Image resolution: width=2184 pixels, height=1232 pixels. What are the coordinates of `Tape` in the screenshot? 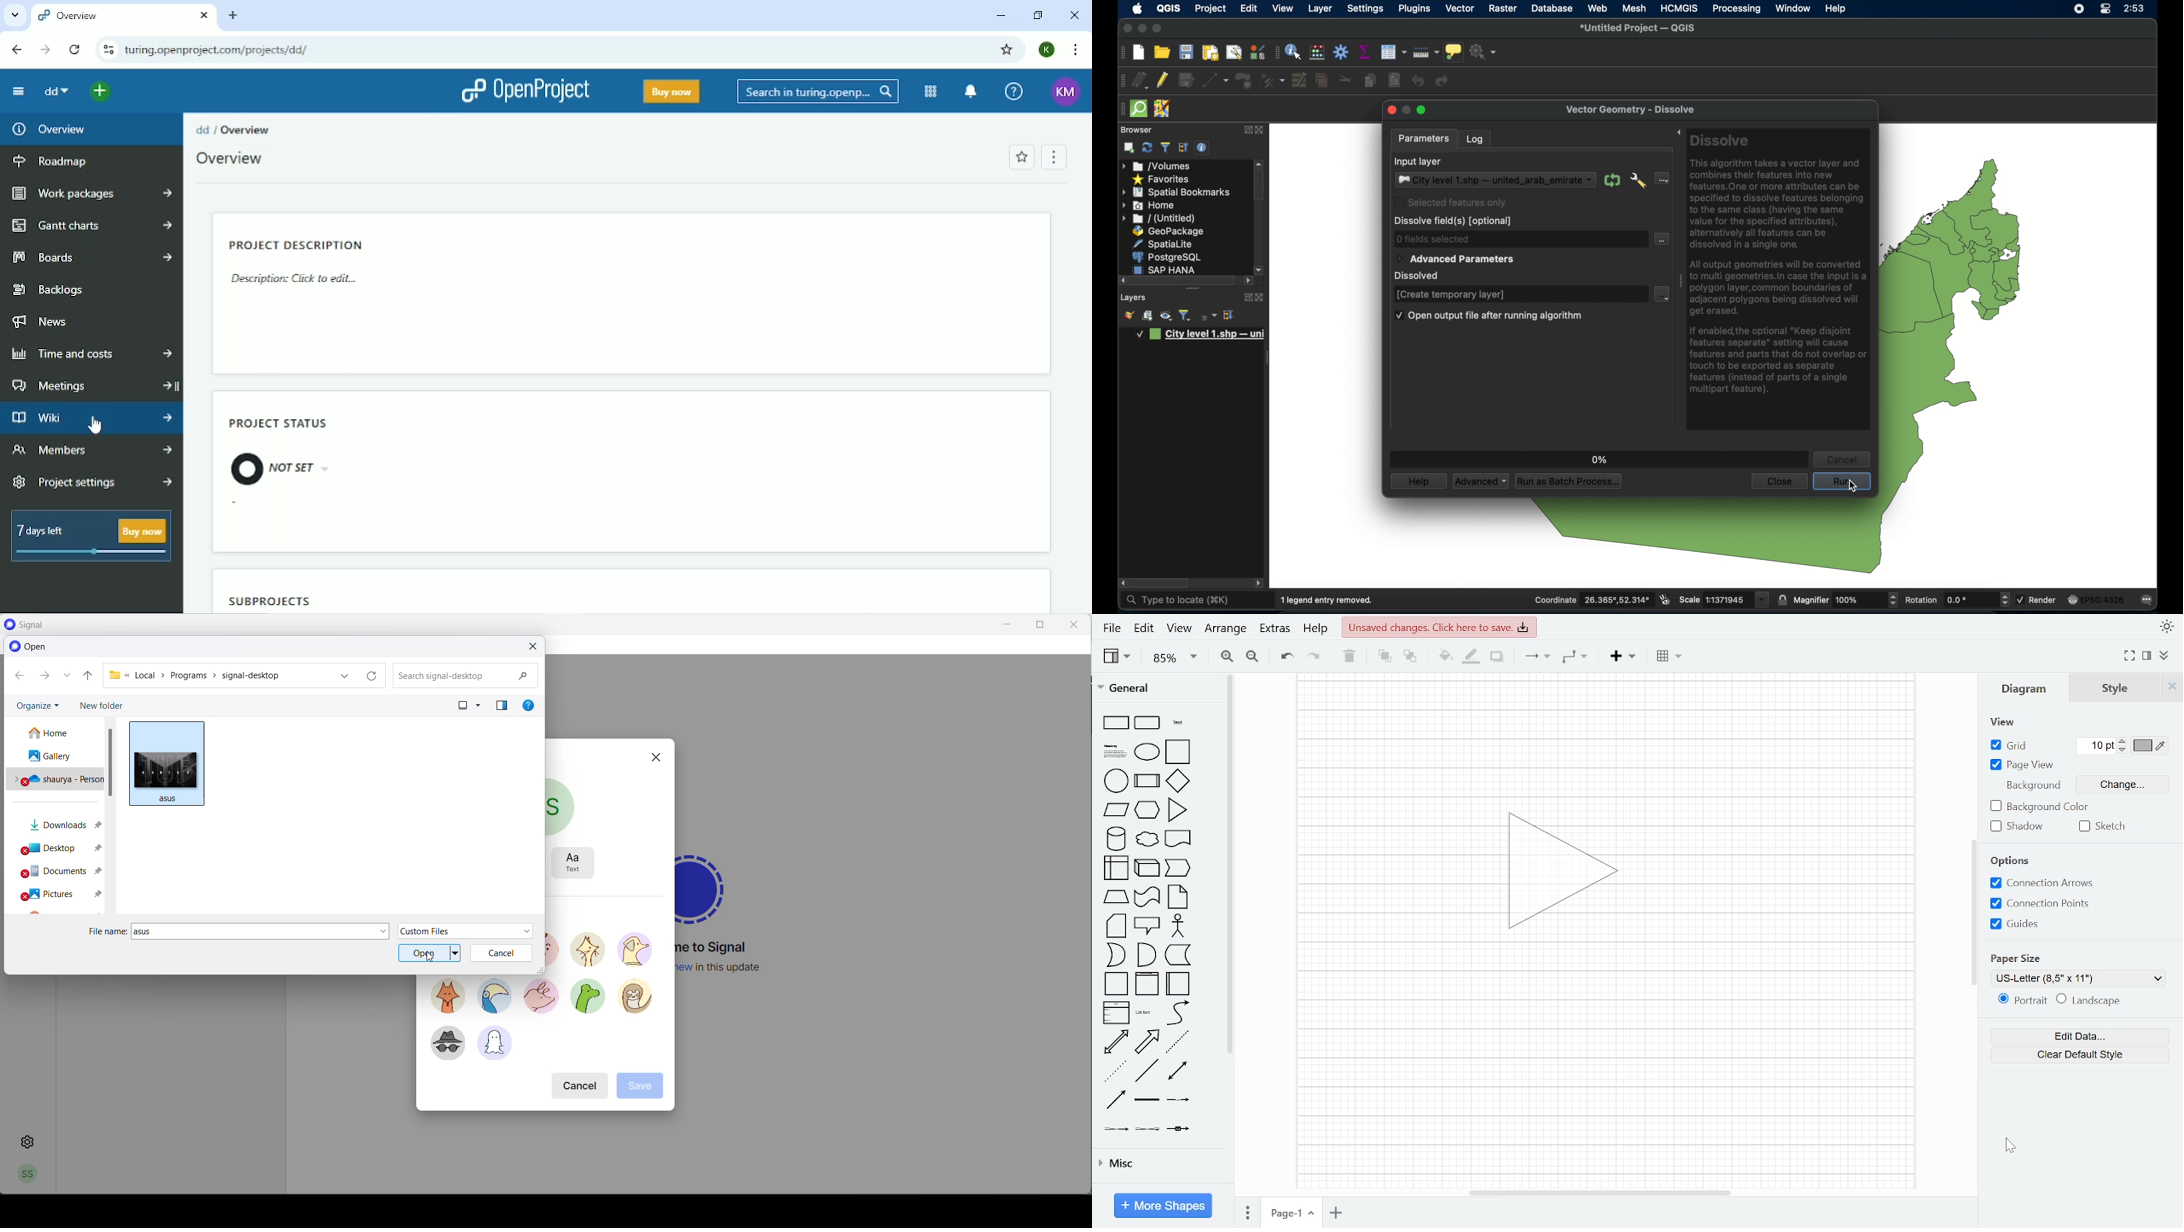 It's located at (1147, 897).